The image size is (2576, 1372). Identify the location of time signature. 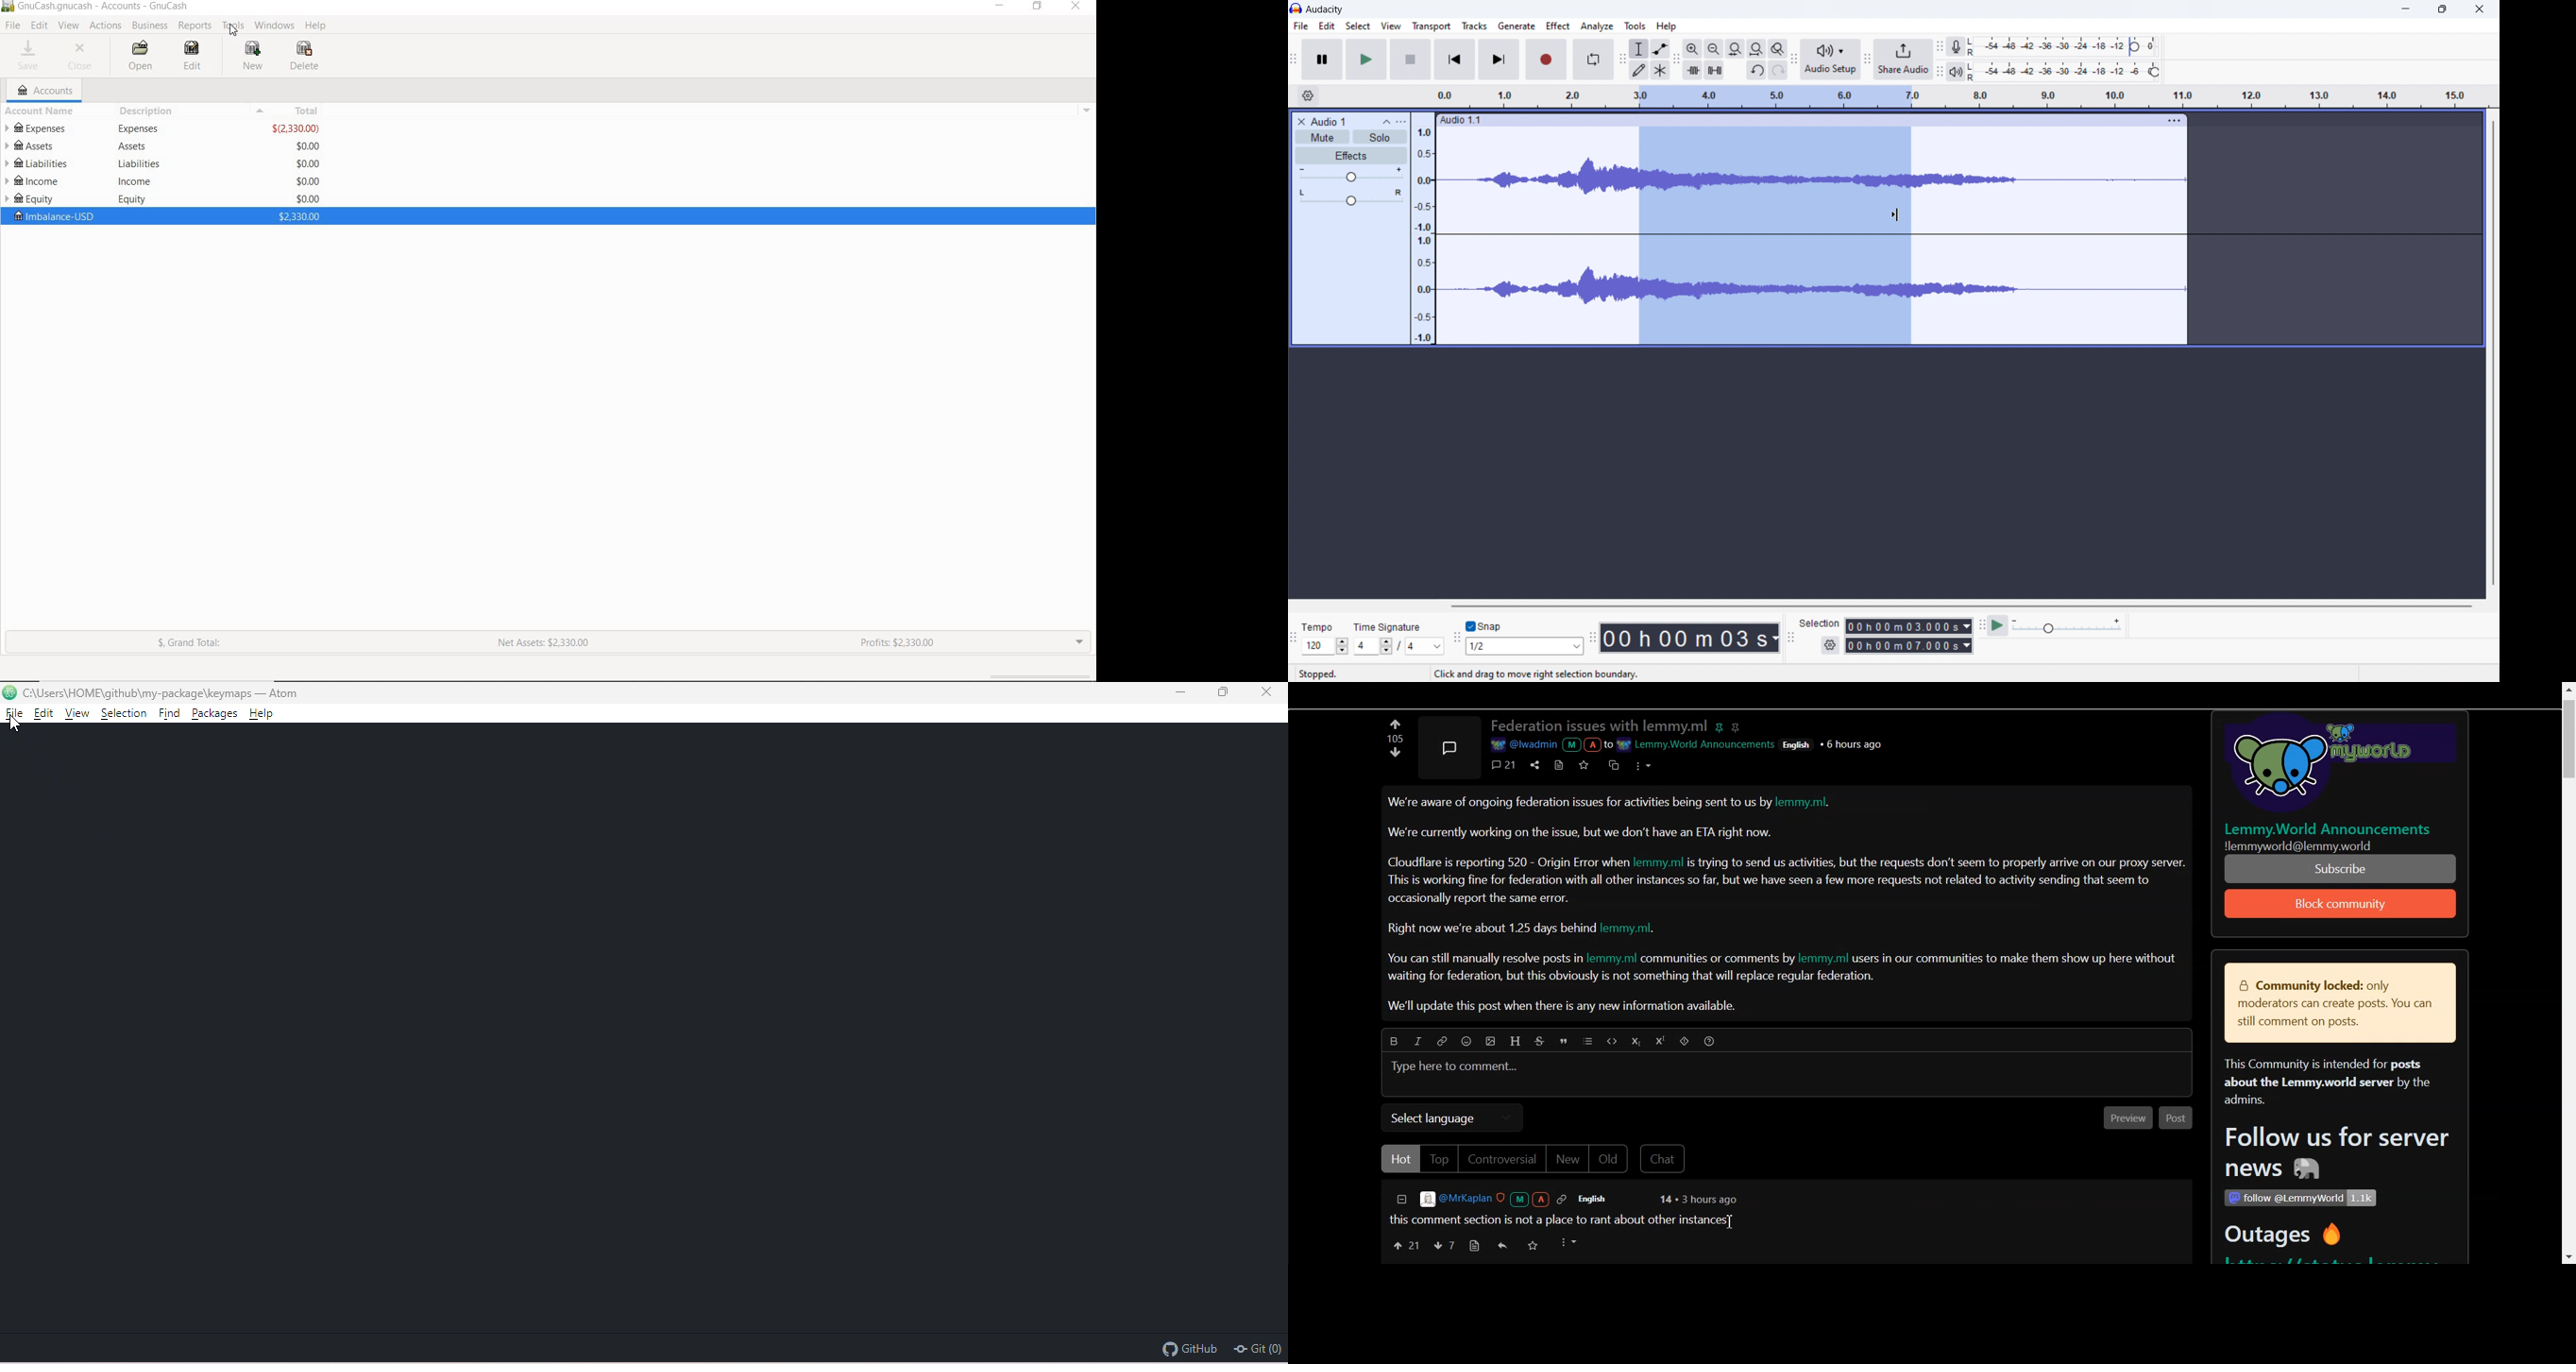
(1960, 95).